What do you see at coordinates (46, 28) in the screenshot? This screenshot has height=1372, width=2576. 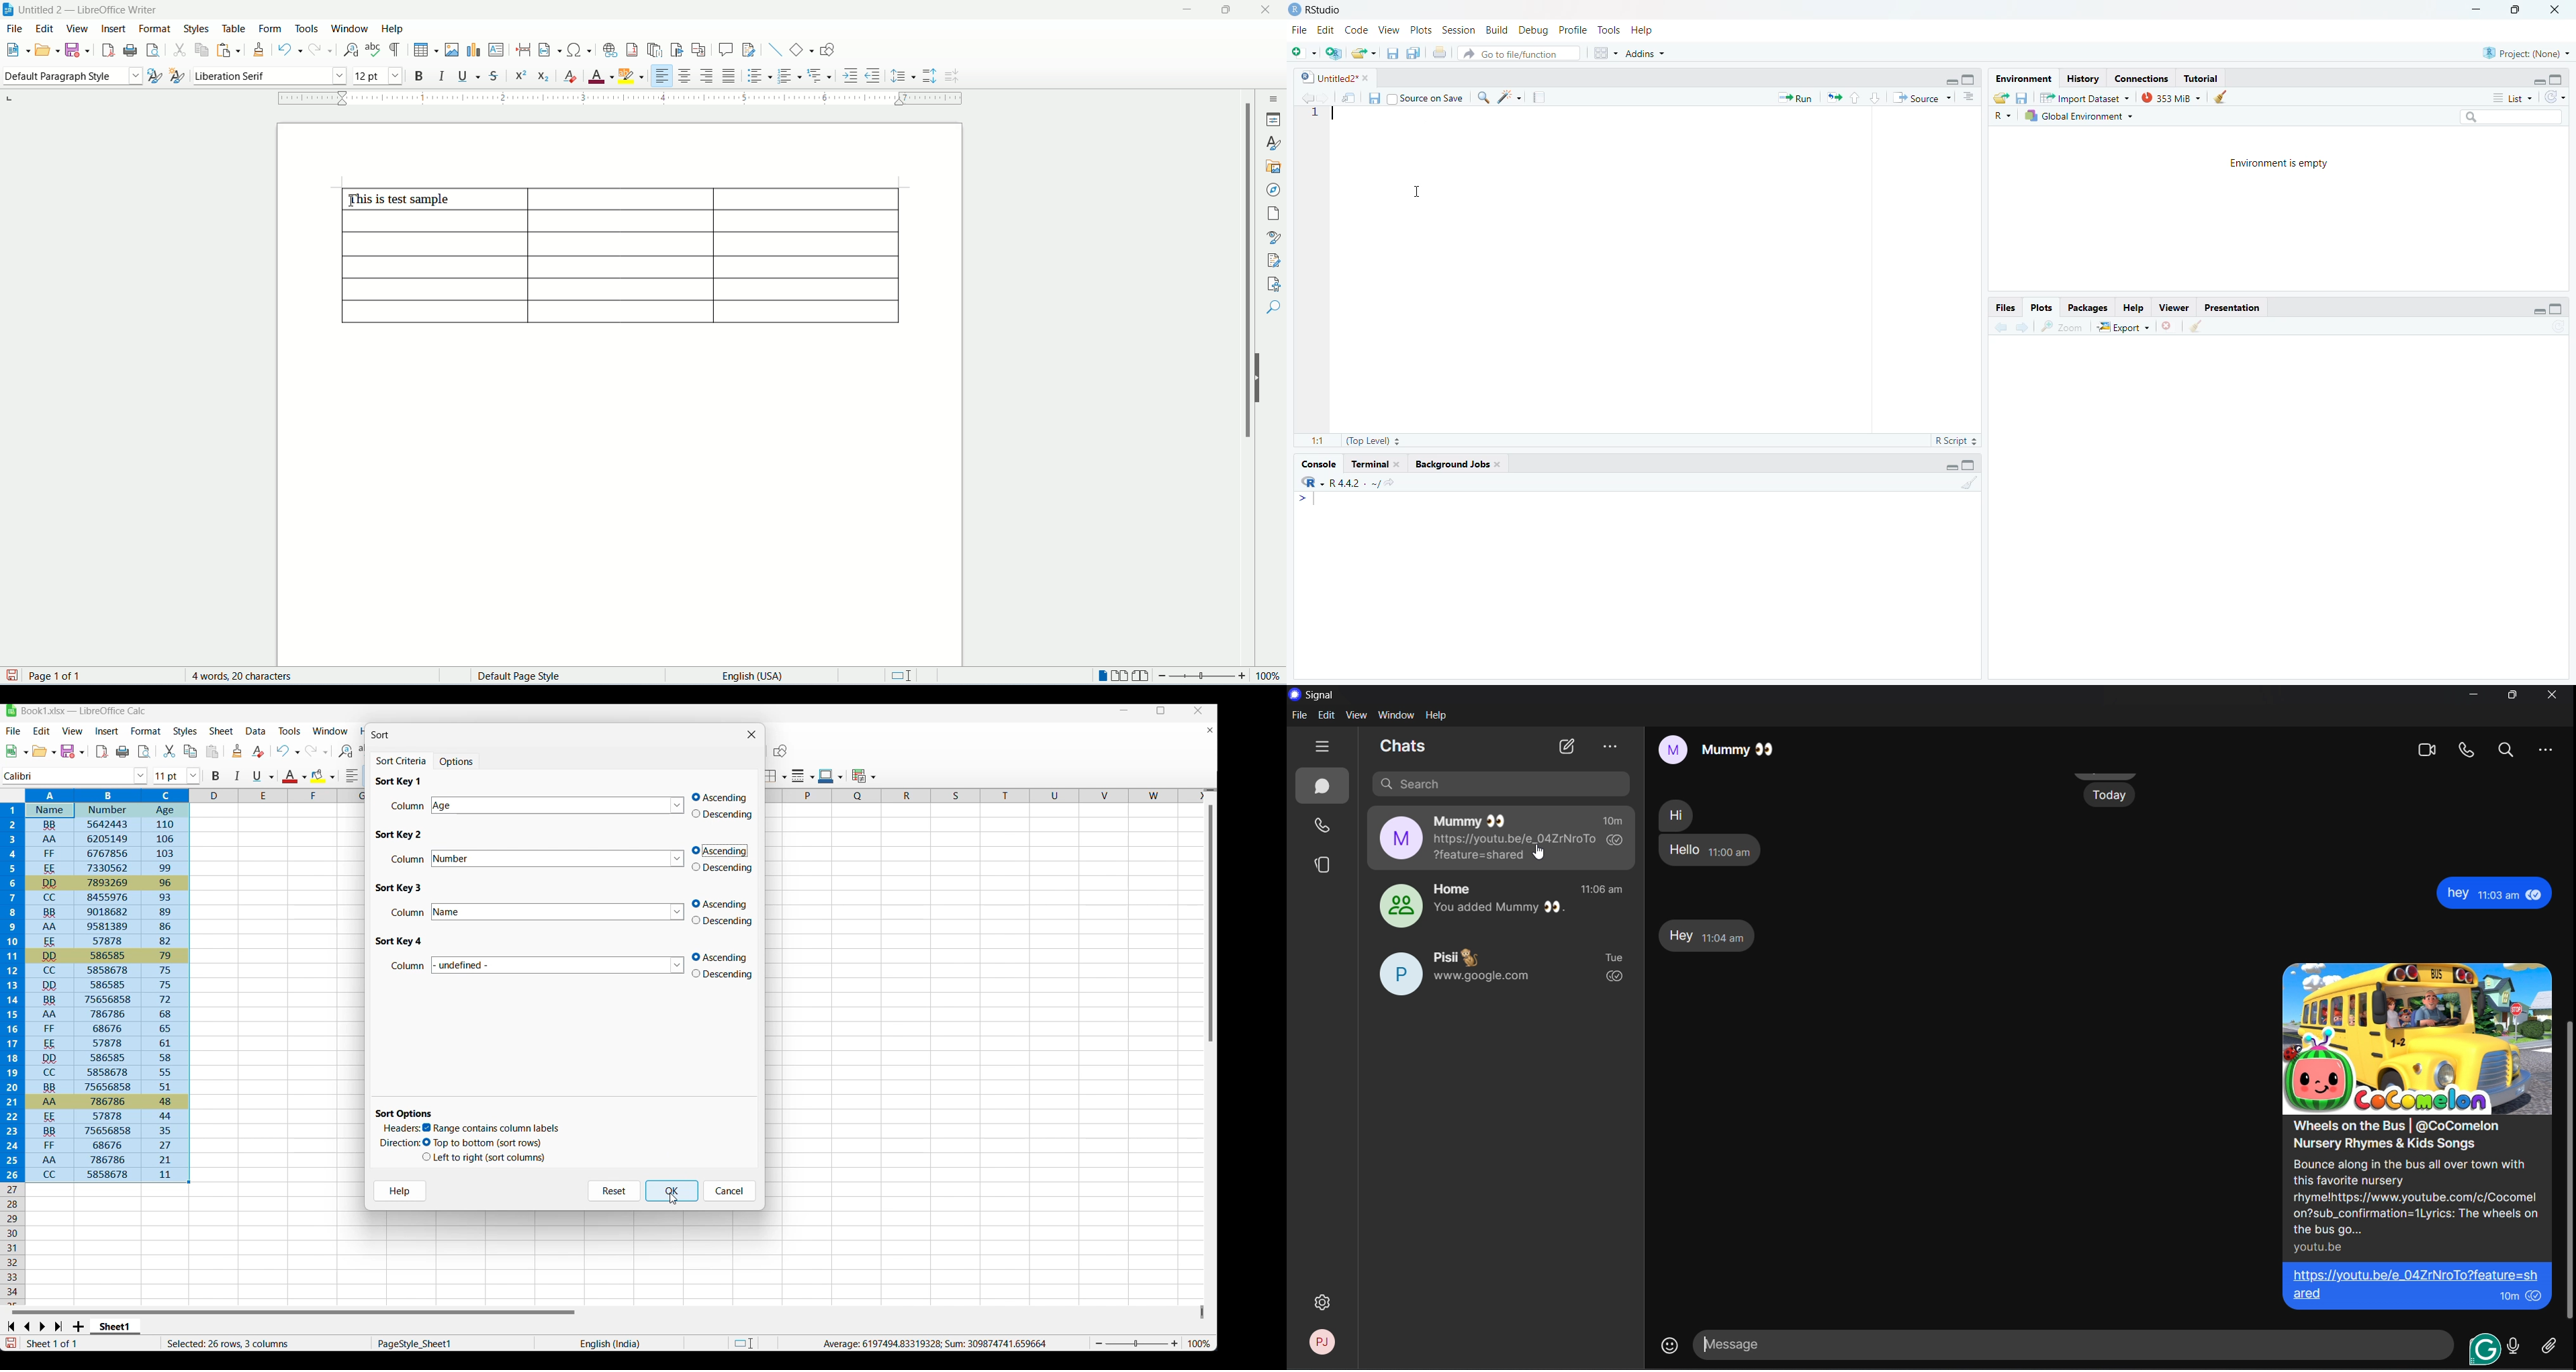 I see `edit` at bounding box center [46, 28].